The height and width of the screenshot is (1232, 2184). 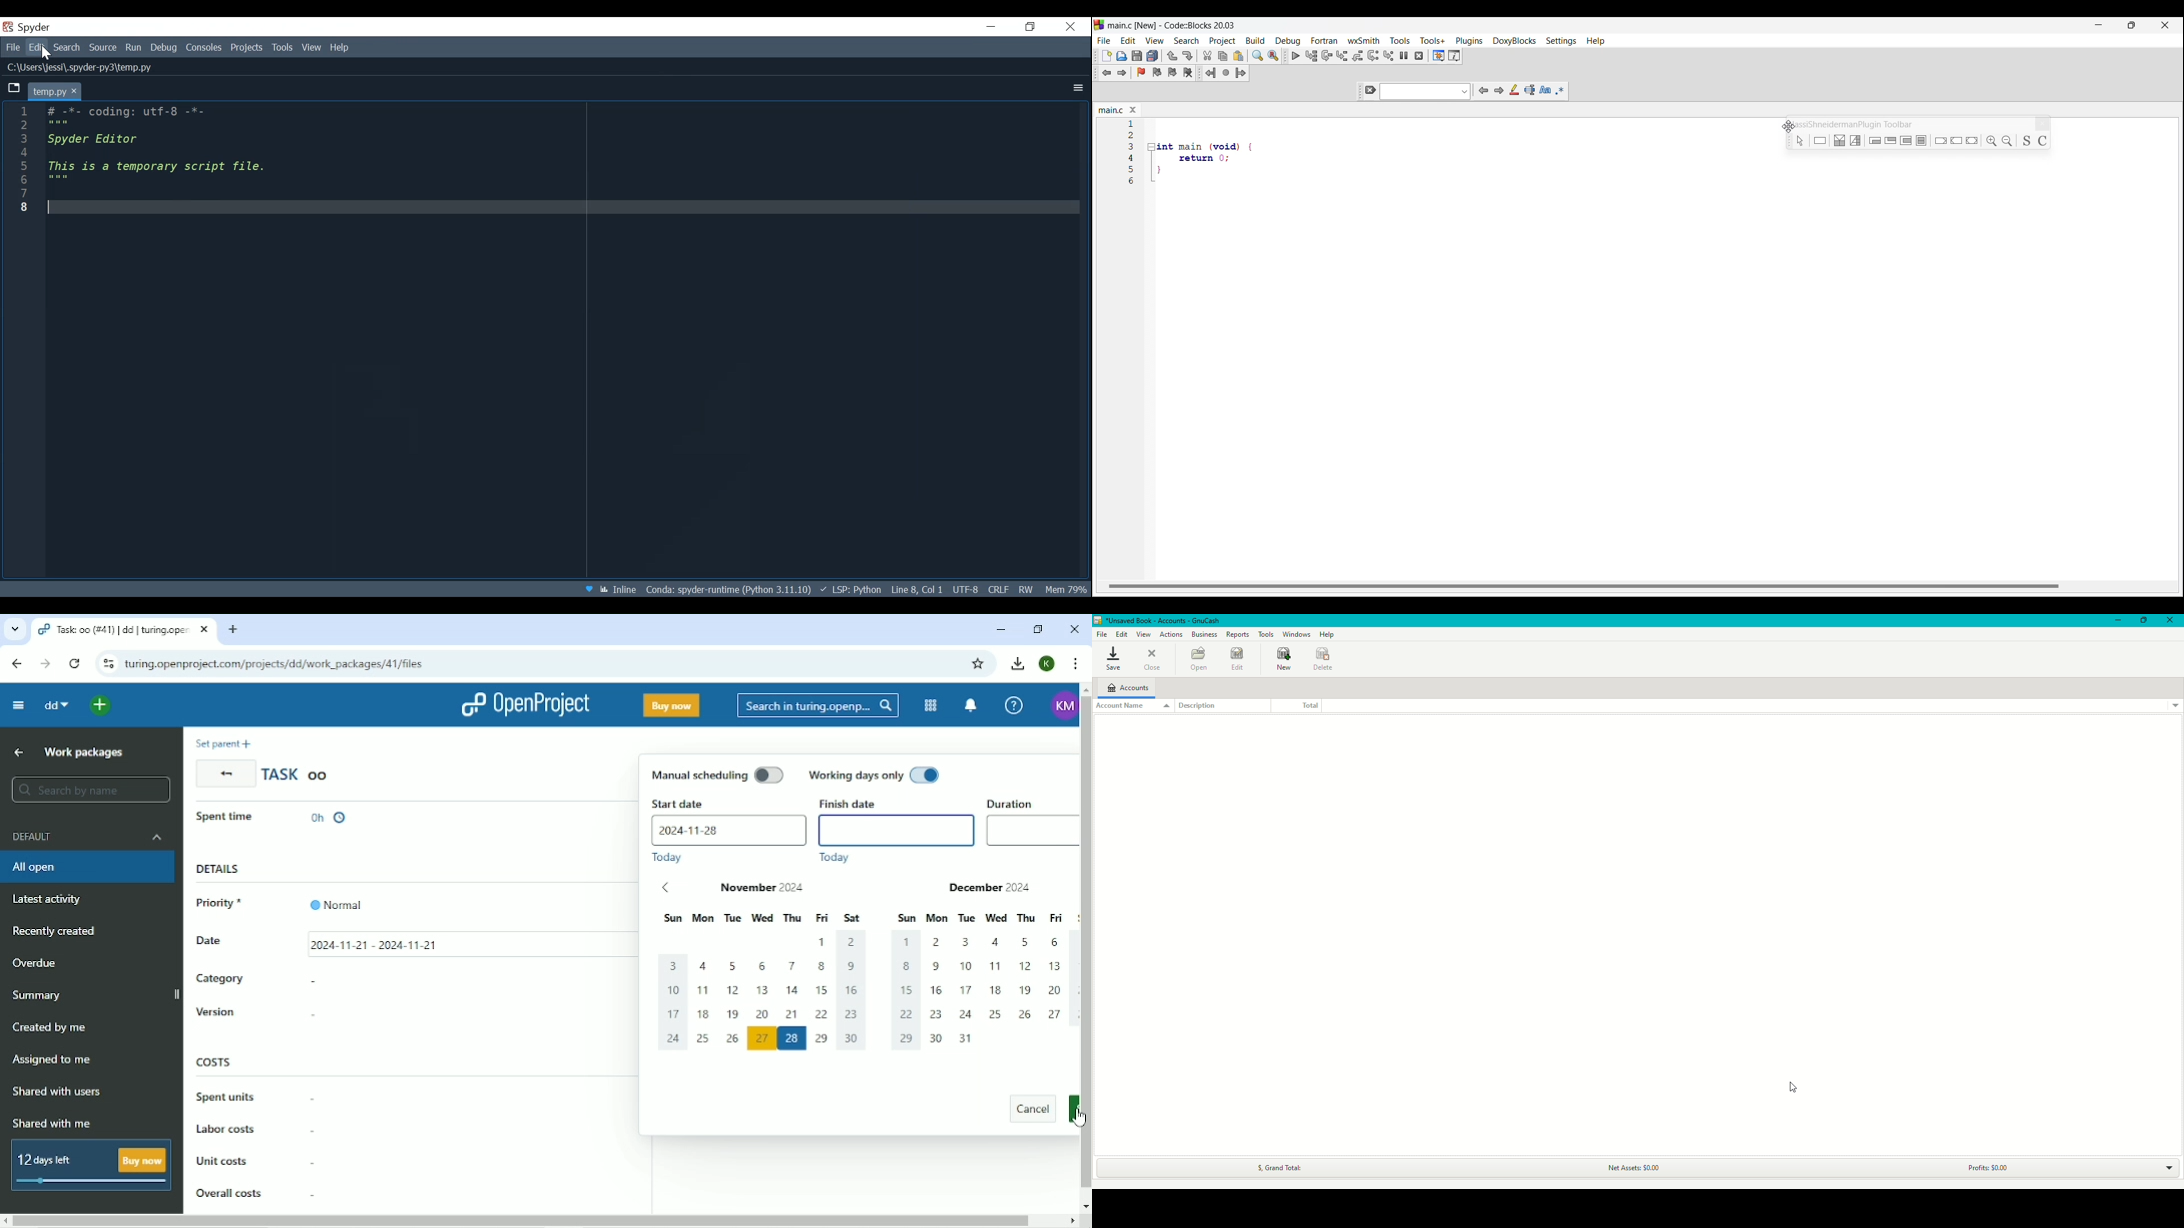 What do you see at coordinates (1223, 41) in the screenshot?
I see `Project menu` at bounding box center [1223, 41].